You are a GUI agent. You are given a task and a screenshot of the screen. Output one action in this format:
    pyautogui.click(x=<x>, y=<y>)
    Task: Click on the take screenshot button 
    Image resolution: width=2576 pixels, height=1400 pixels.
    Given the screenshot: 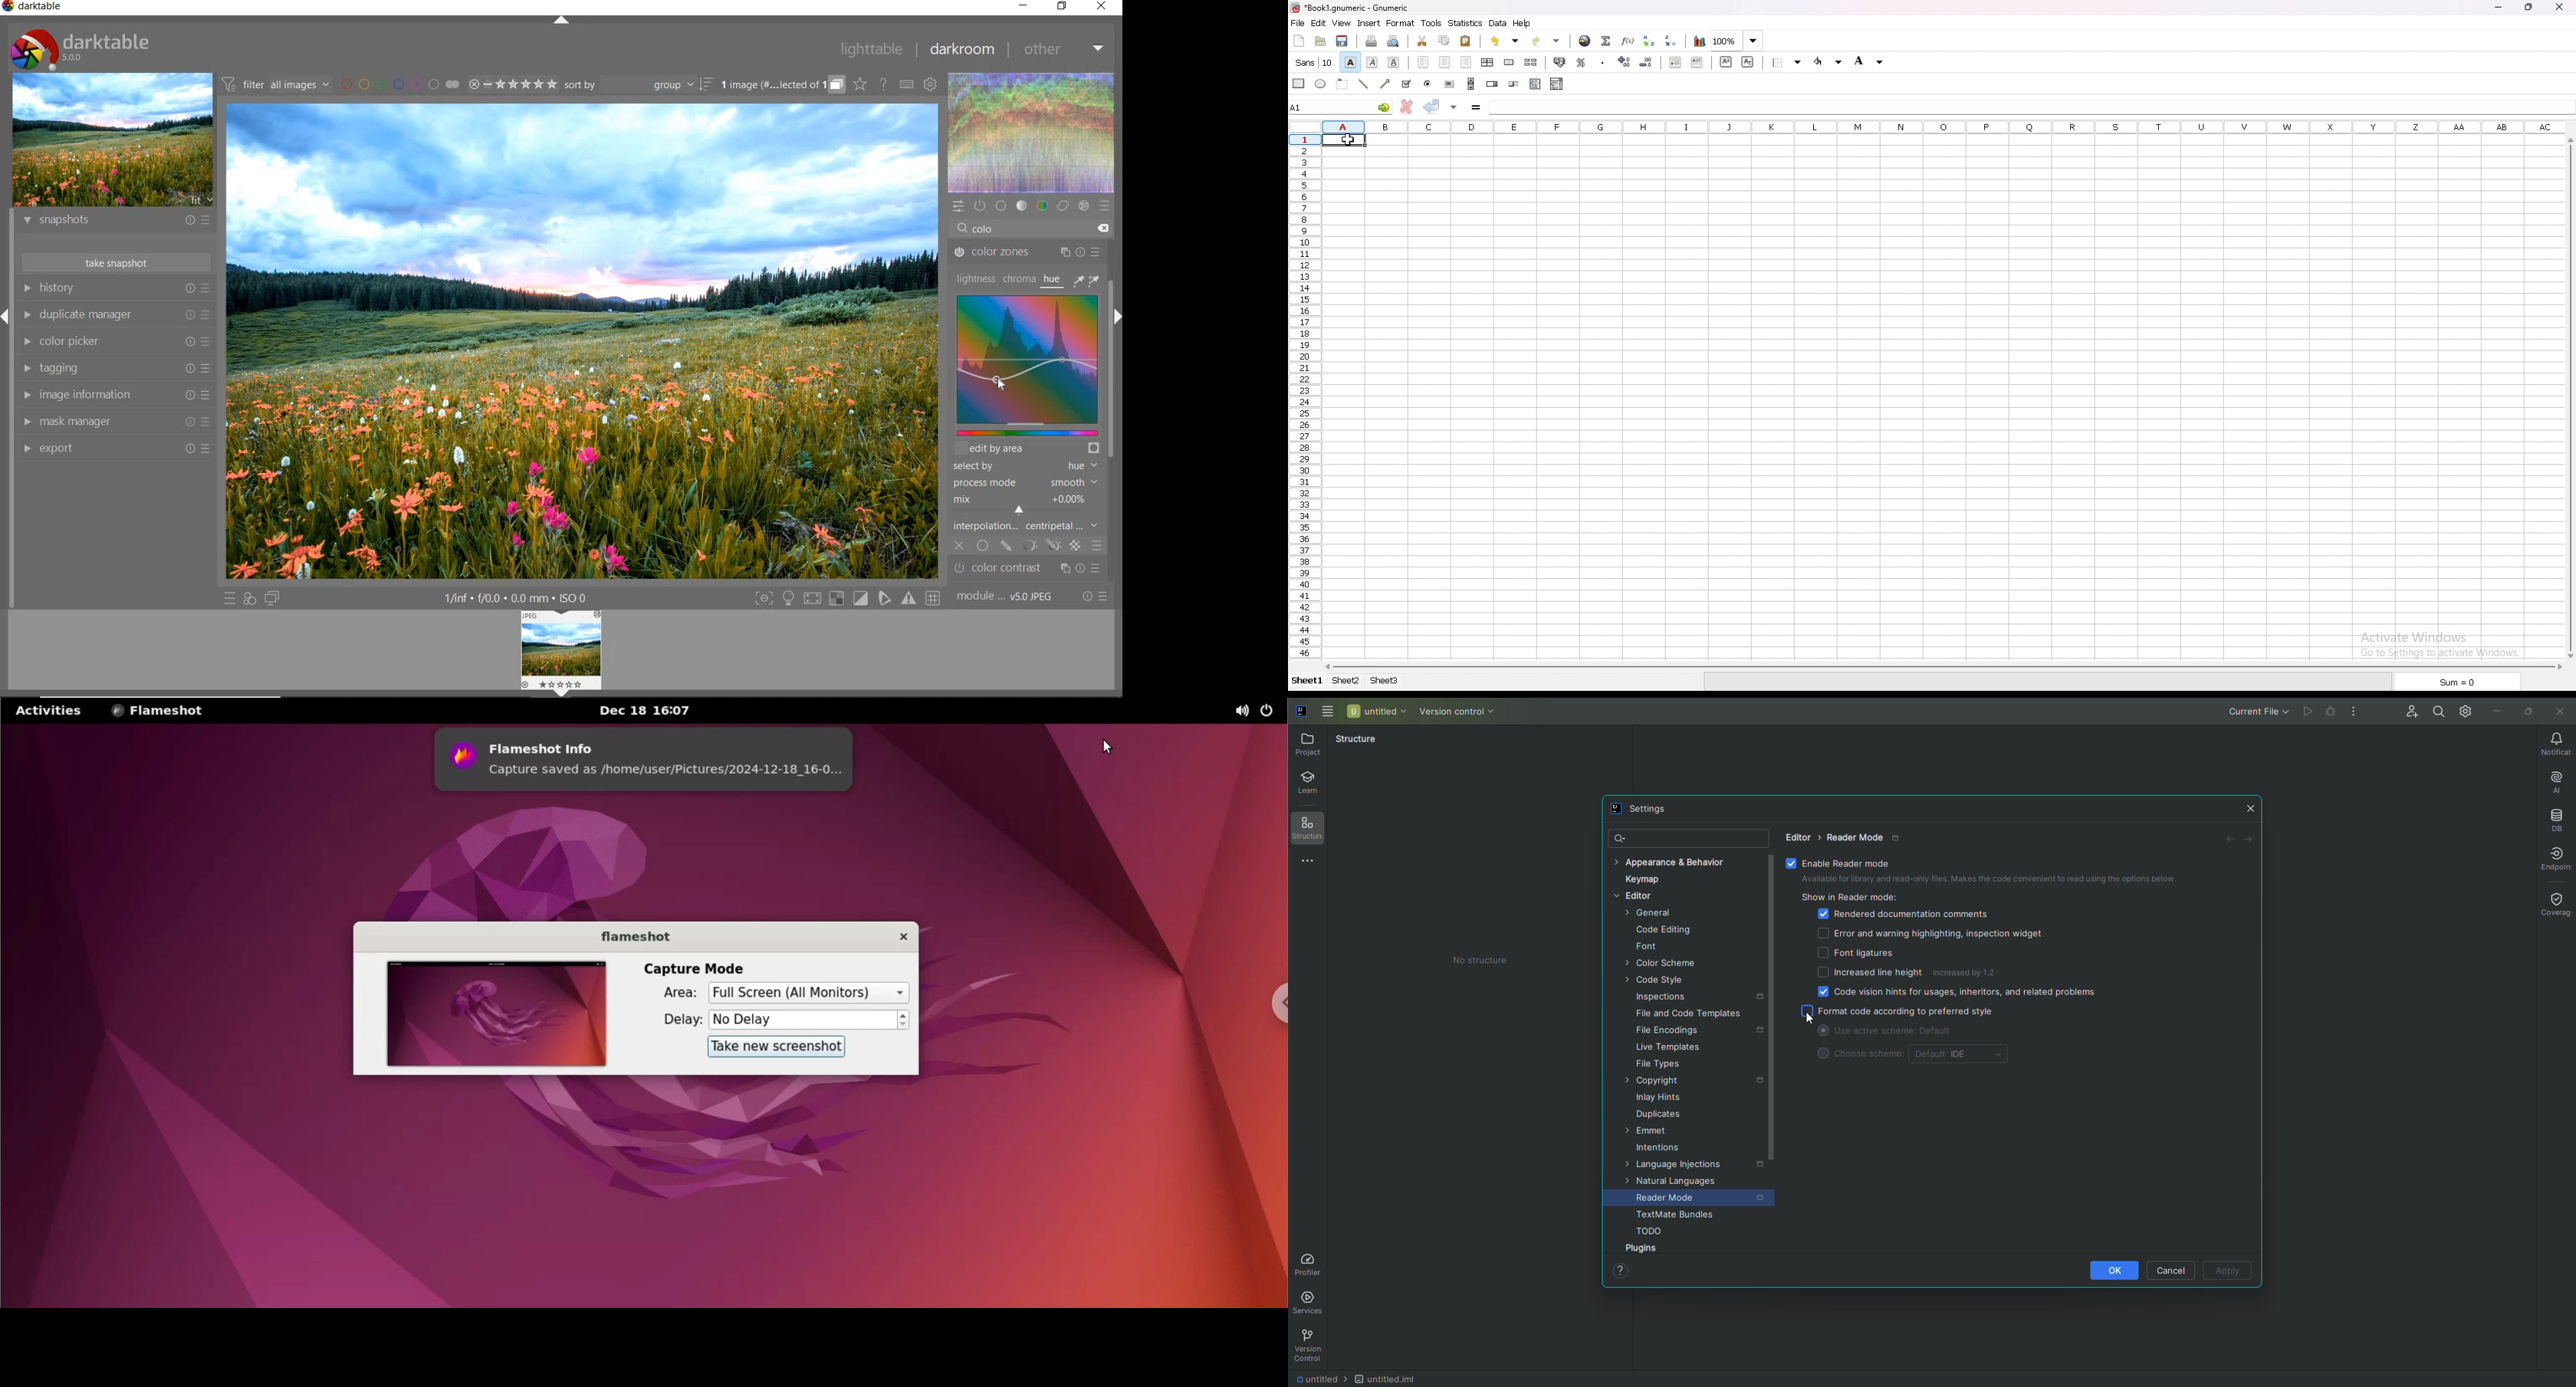 What is the action you would take?
    pyautogui.click(x=775, y=1046)
    